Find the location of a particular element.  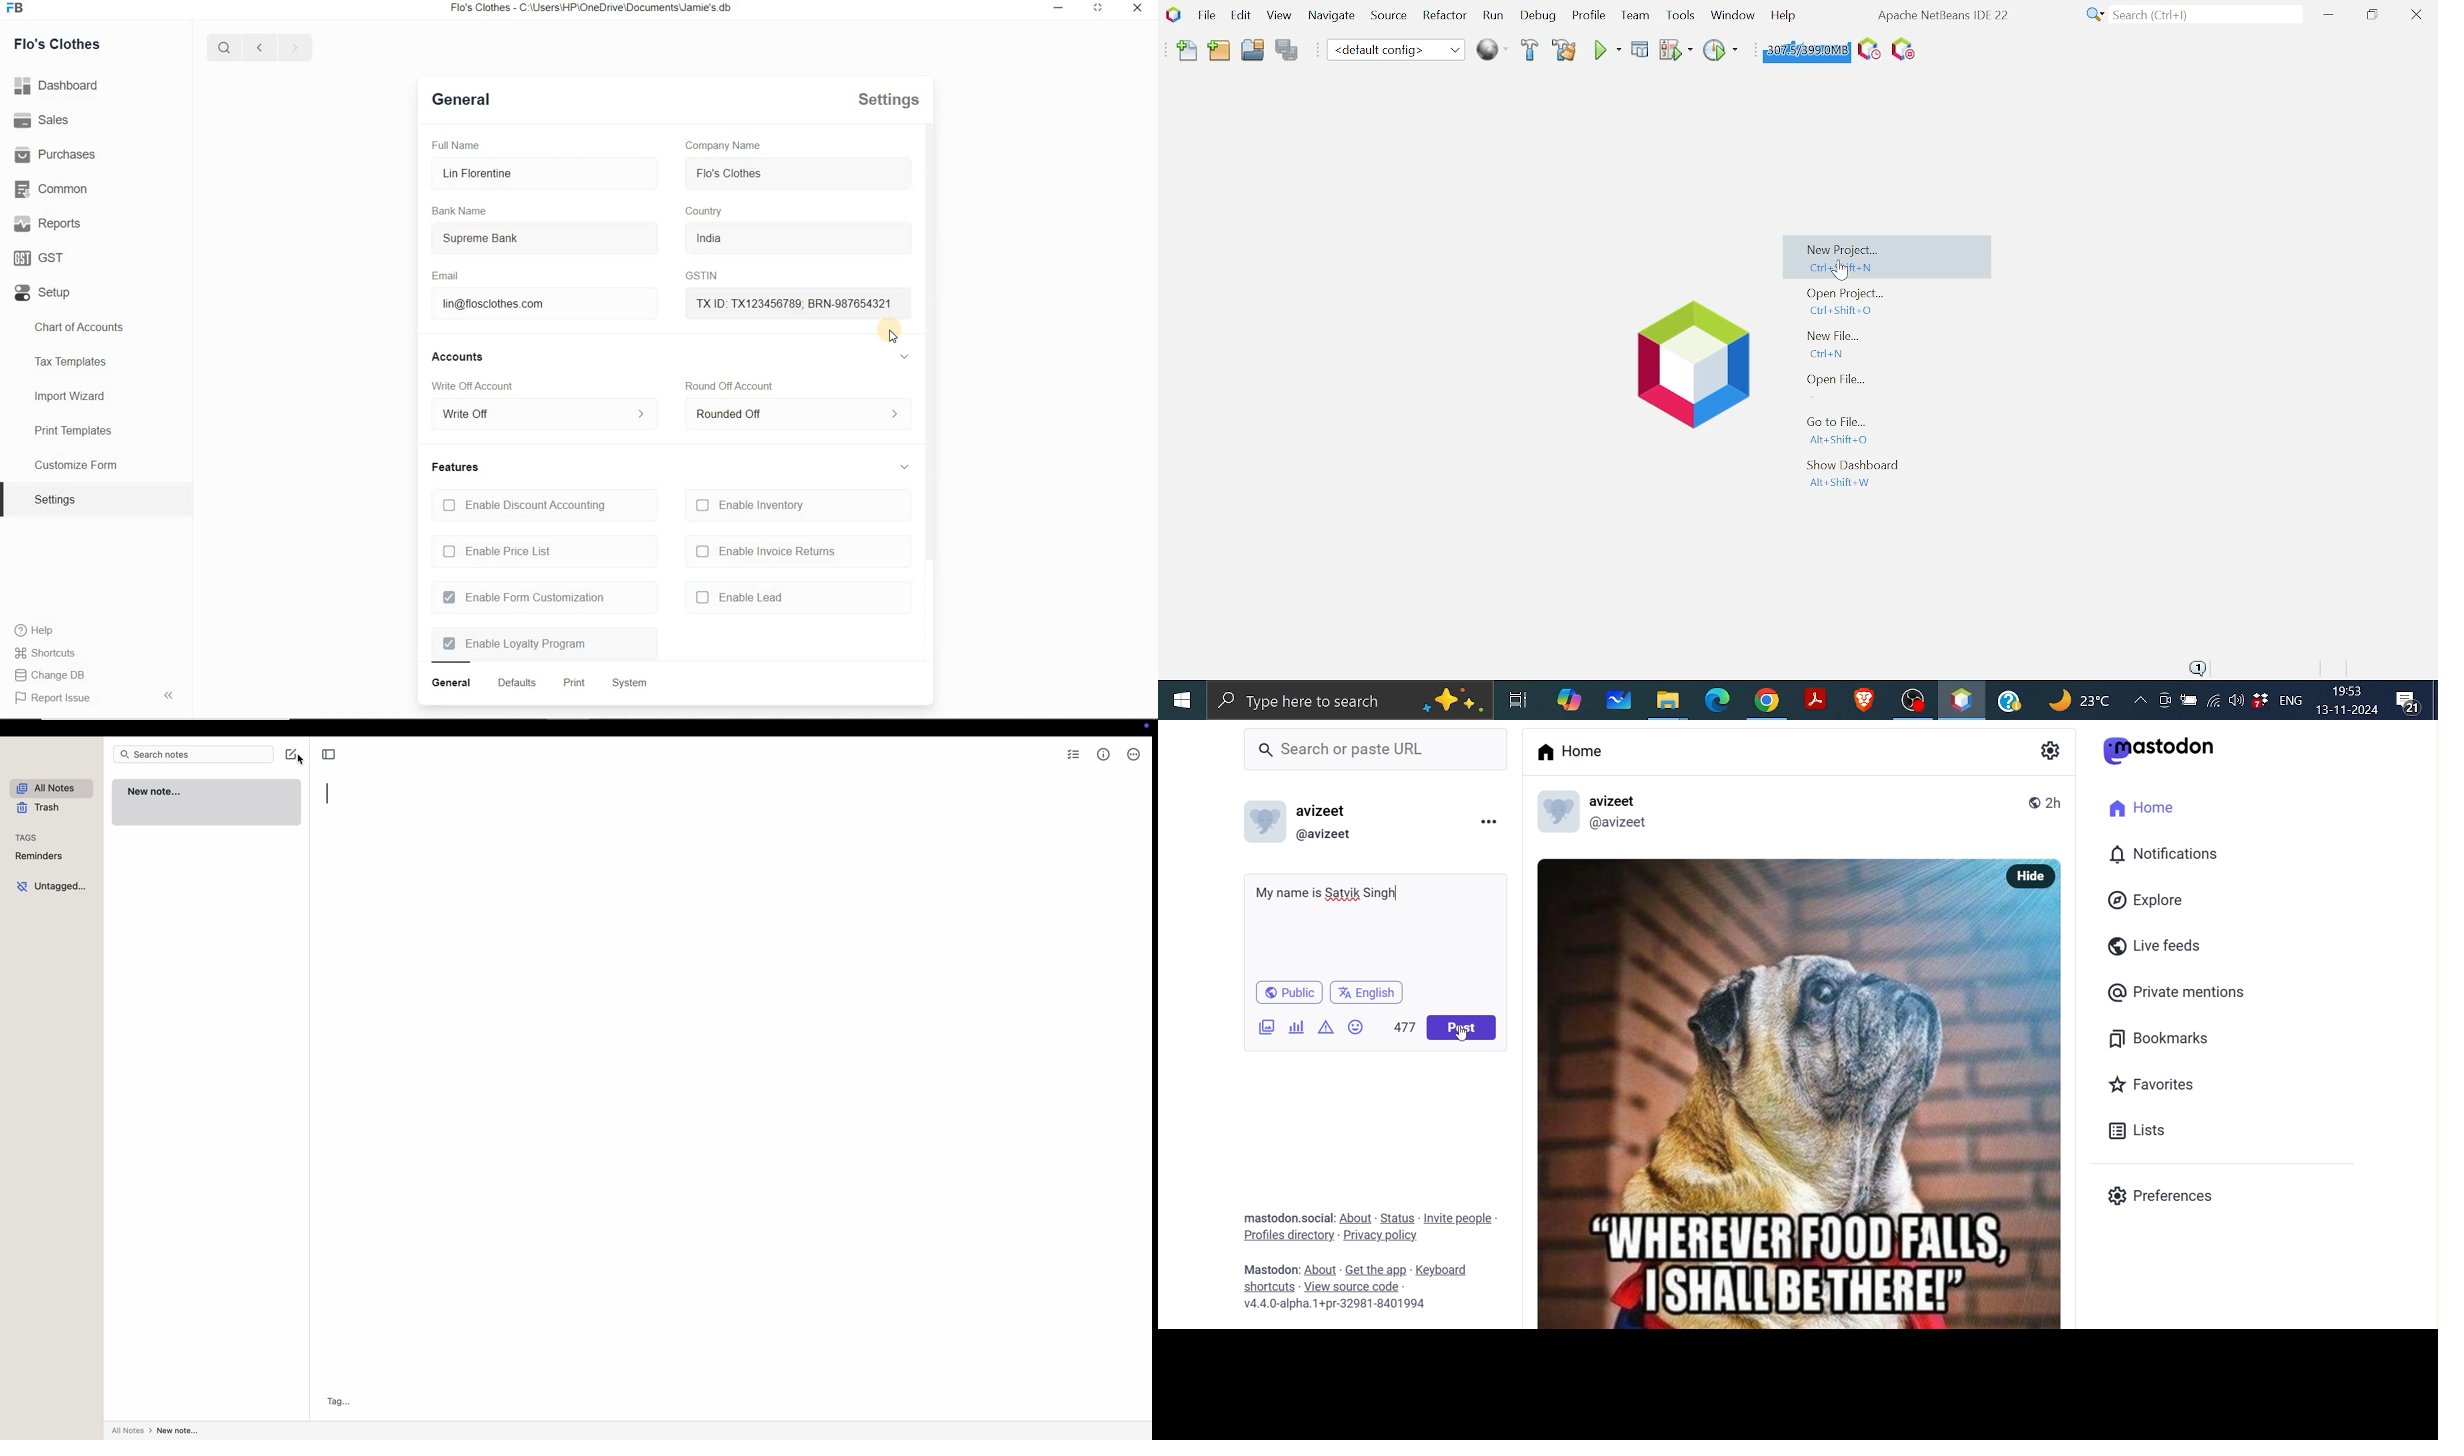

Common is located at coordinates (54, 190).